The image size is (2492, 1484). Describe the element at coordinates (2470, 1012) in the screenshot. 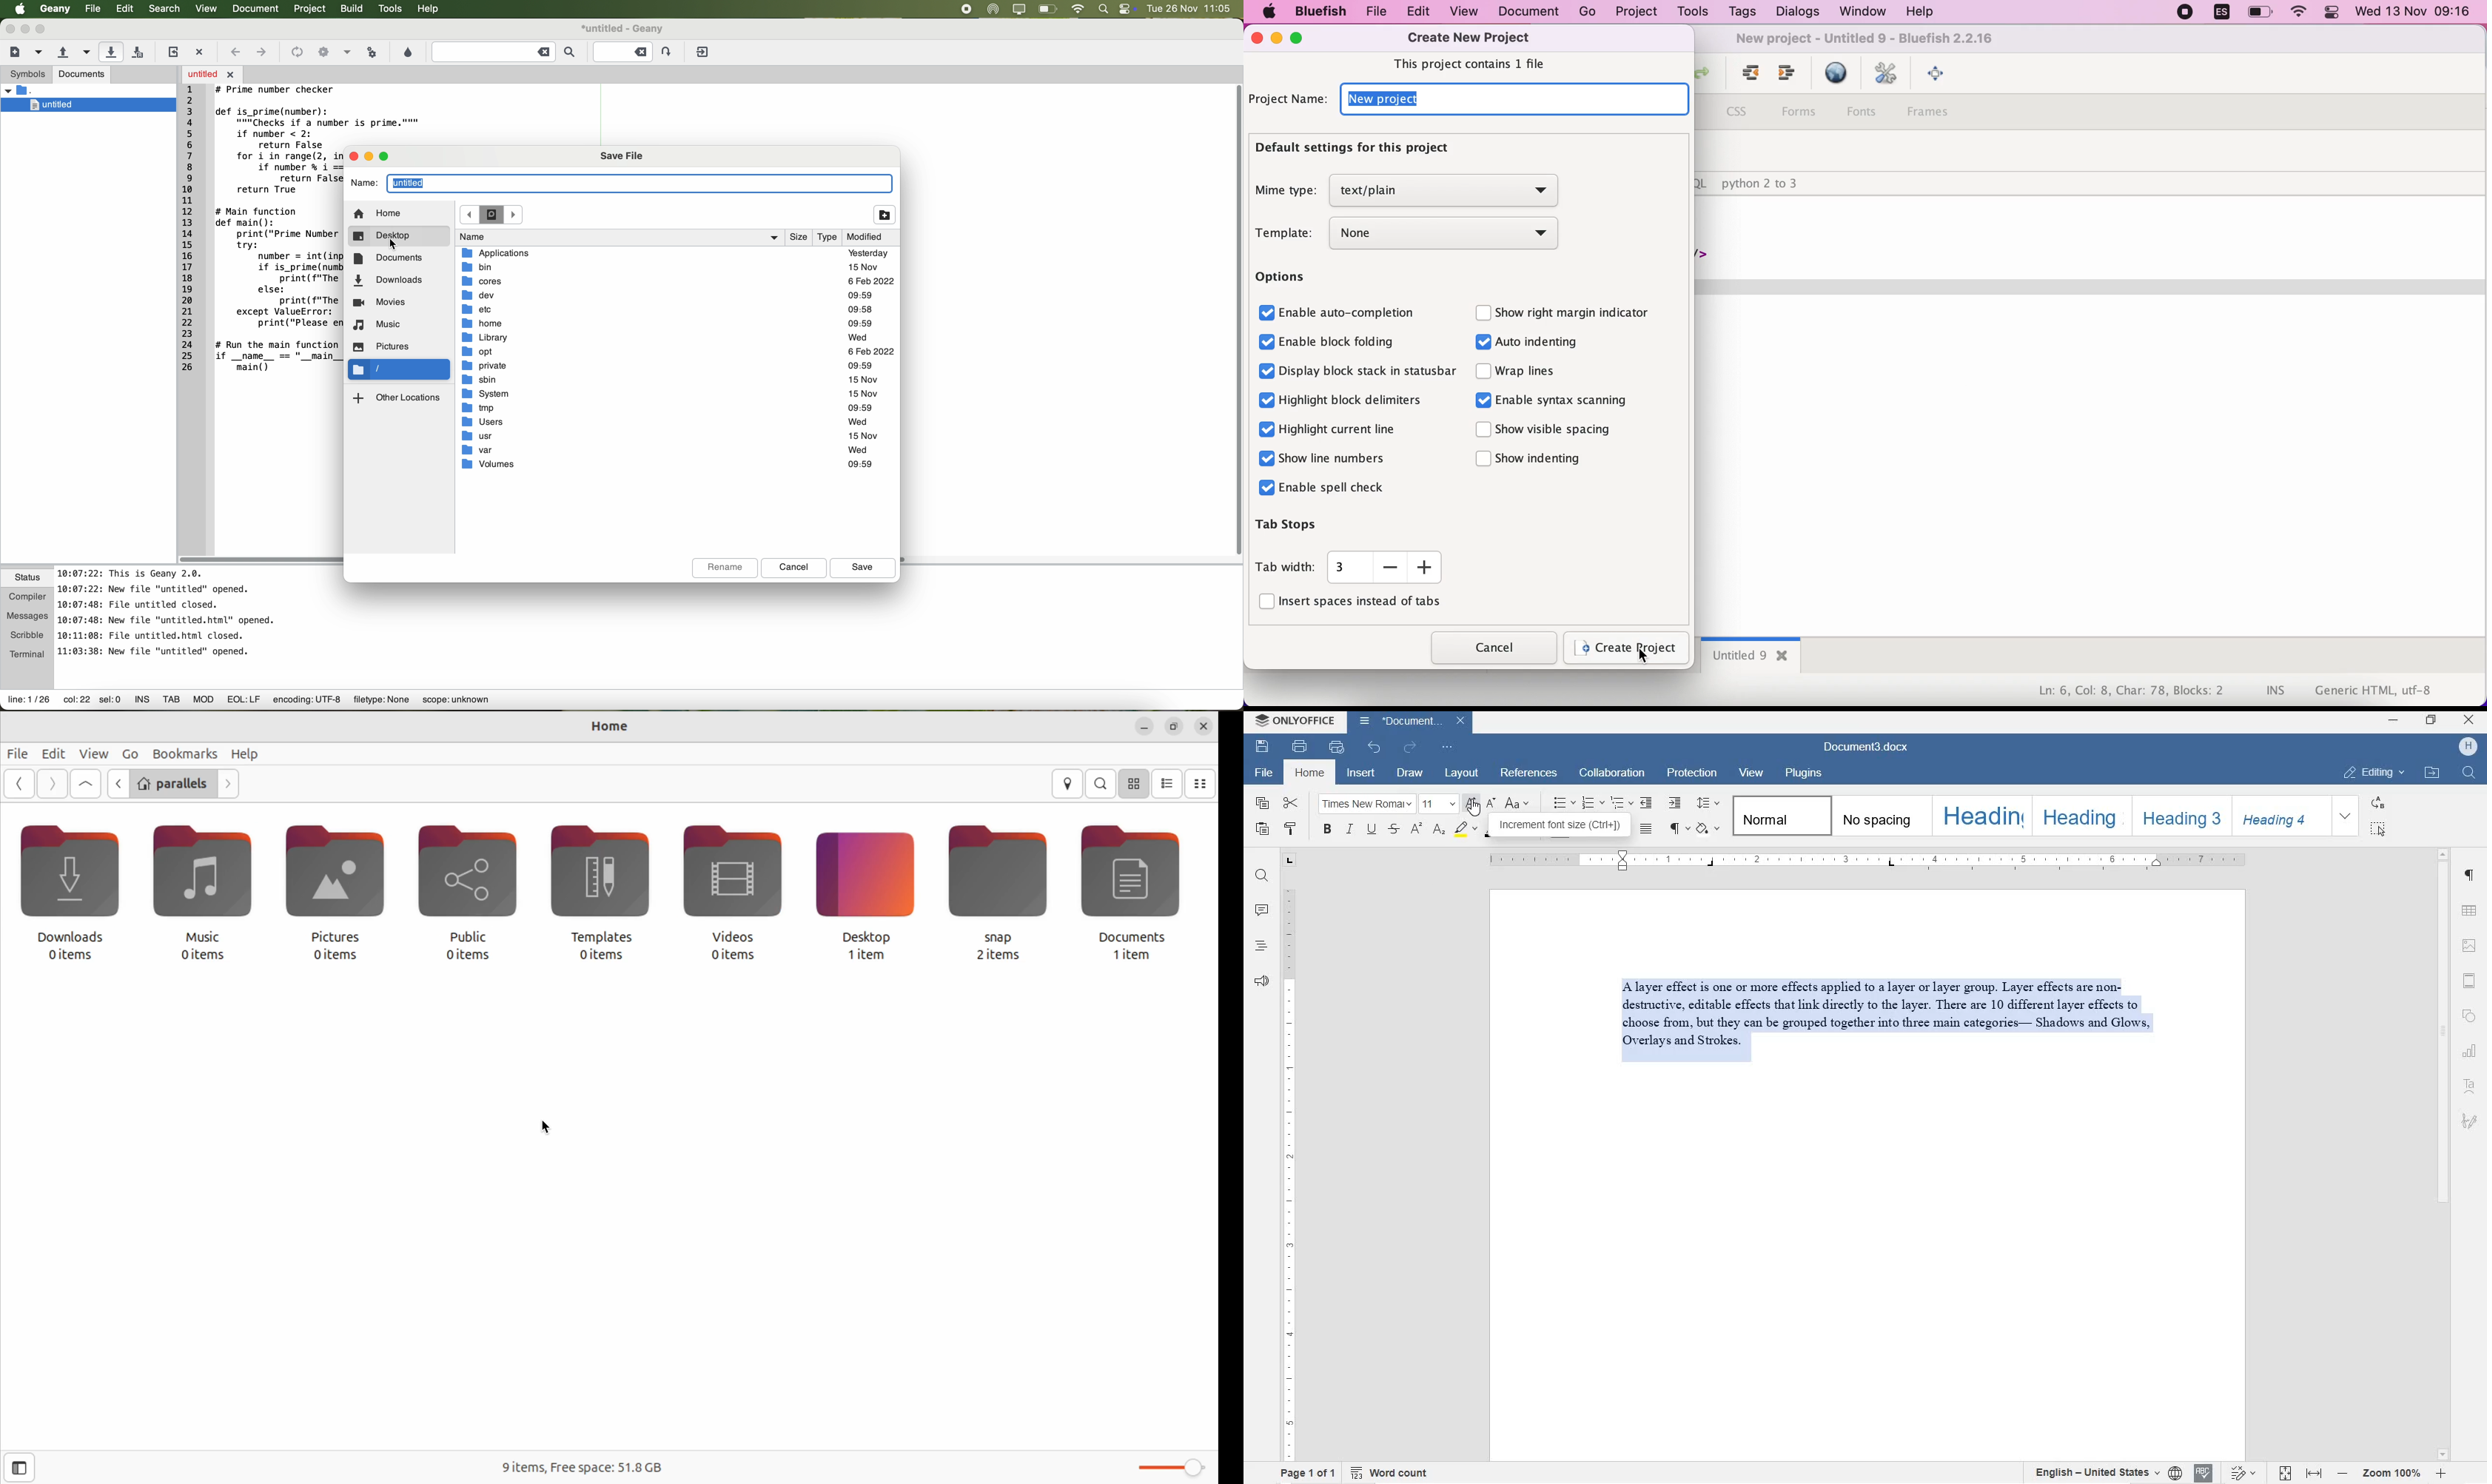

I see `SHAPE` at that location.